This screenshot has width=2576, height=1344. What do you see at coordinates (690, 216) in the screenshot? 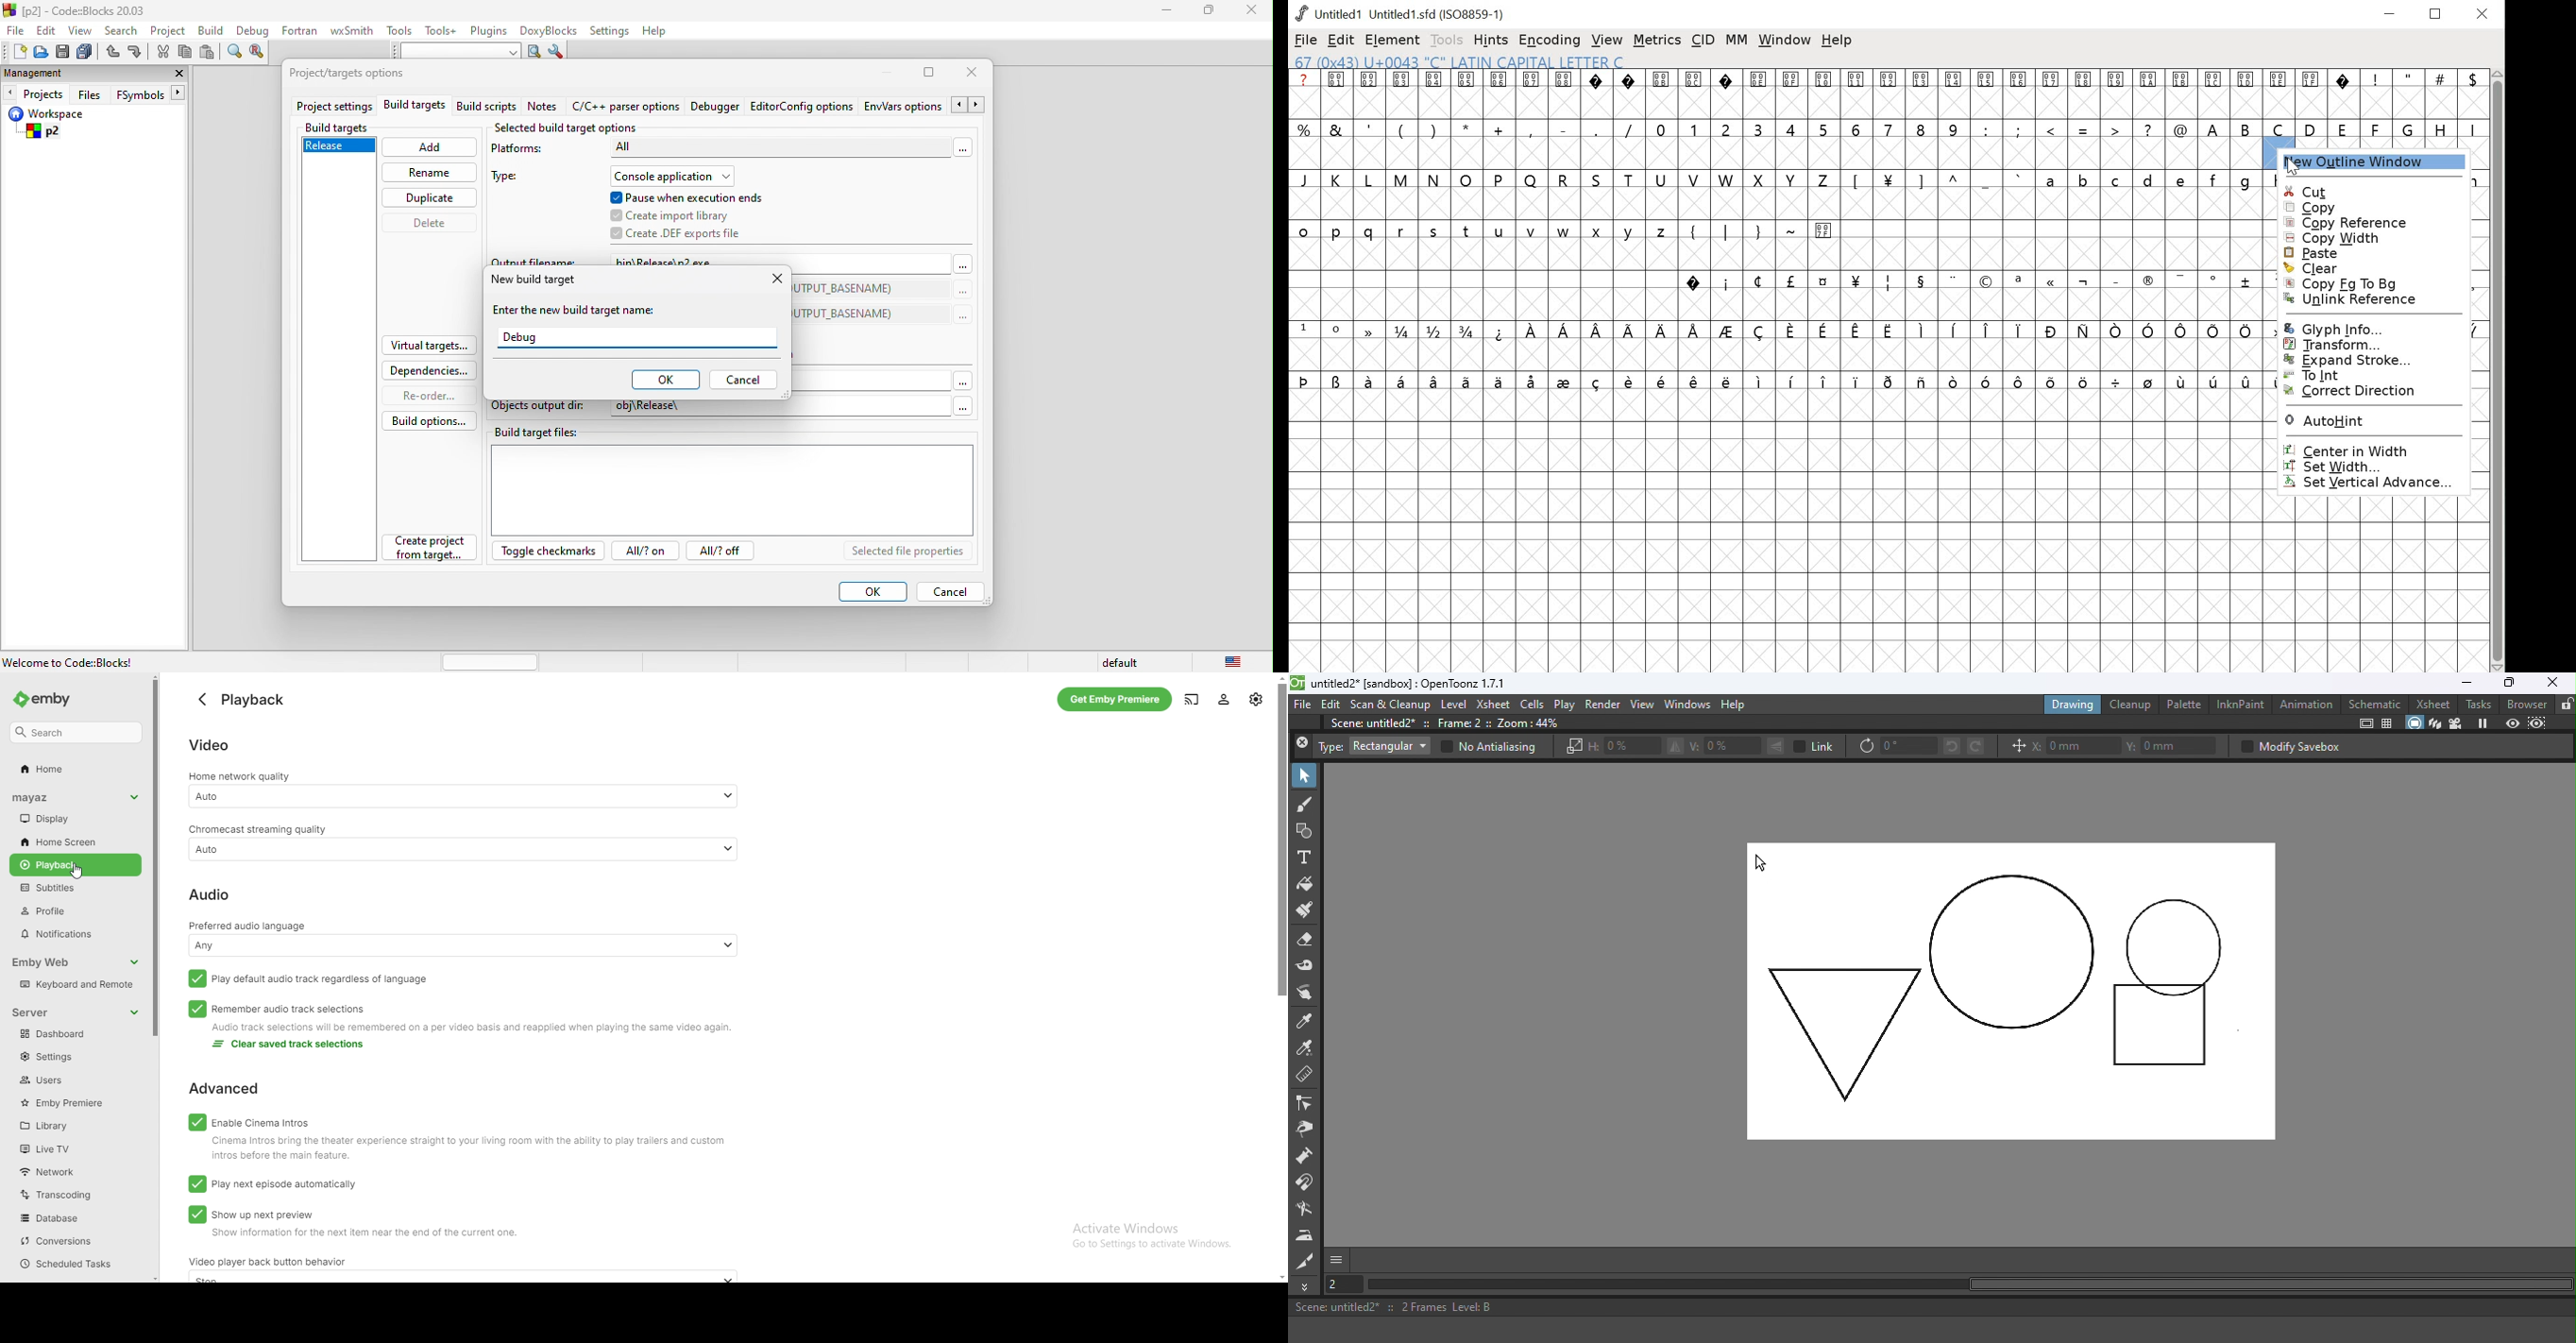
I see `create import library ` at bounding box center [690, 216].